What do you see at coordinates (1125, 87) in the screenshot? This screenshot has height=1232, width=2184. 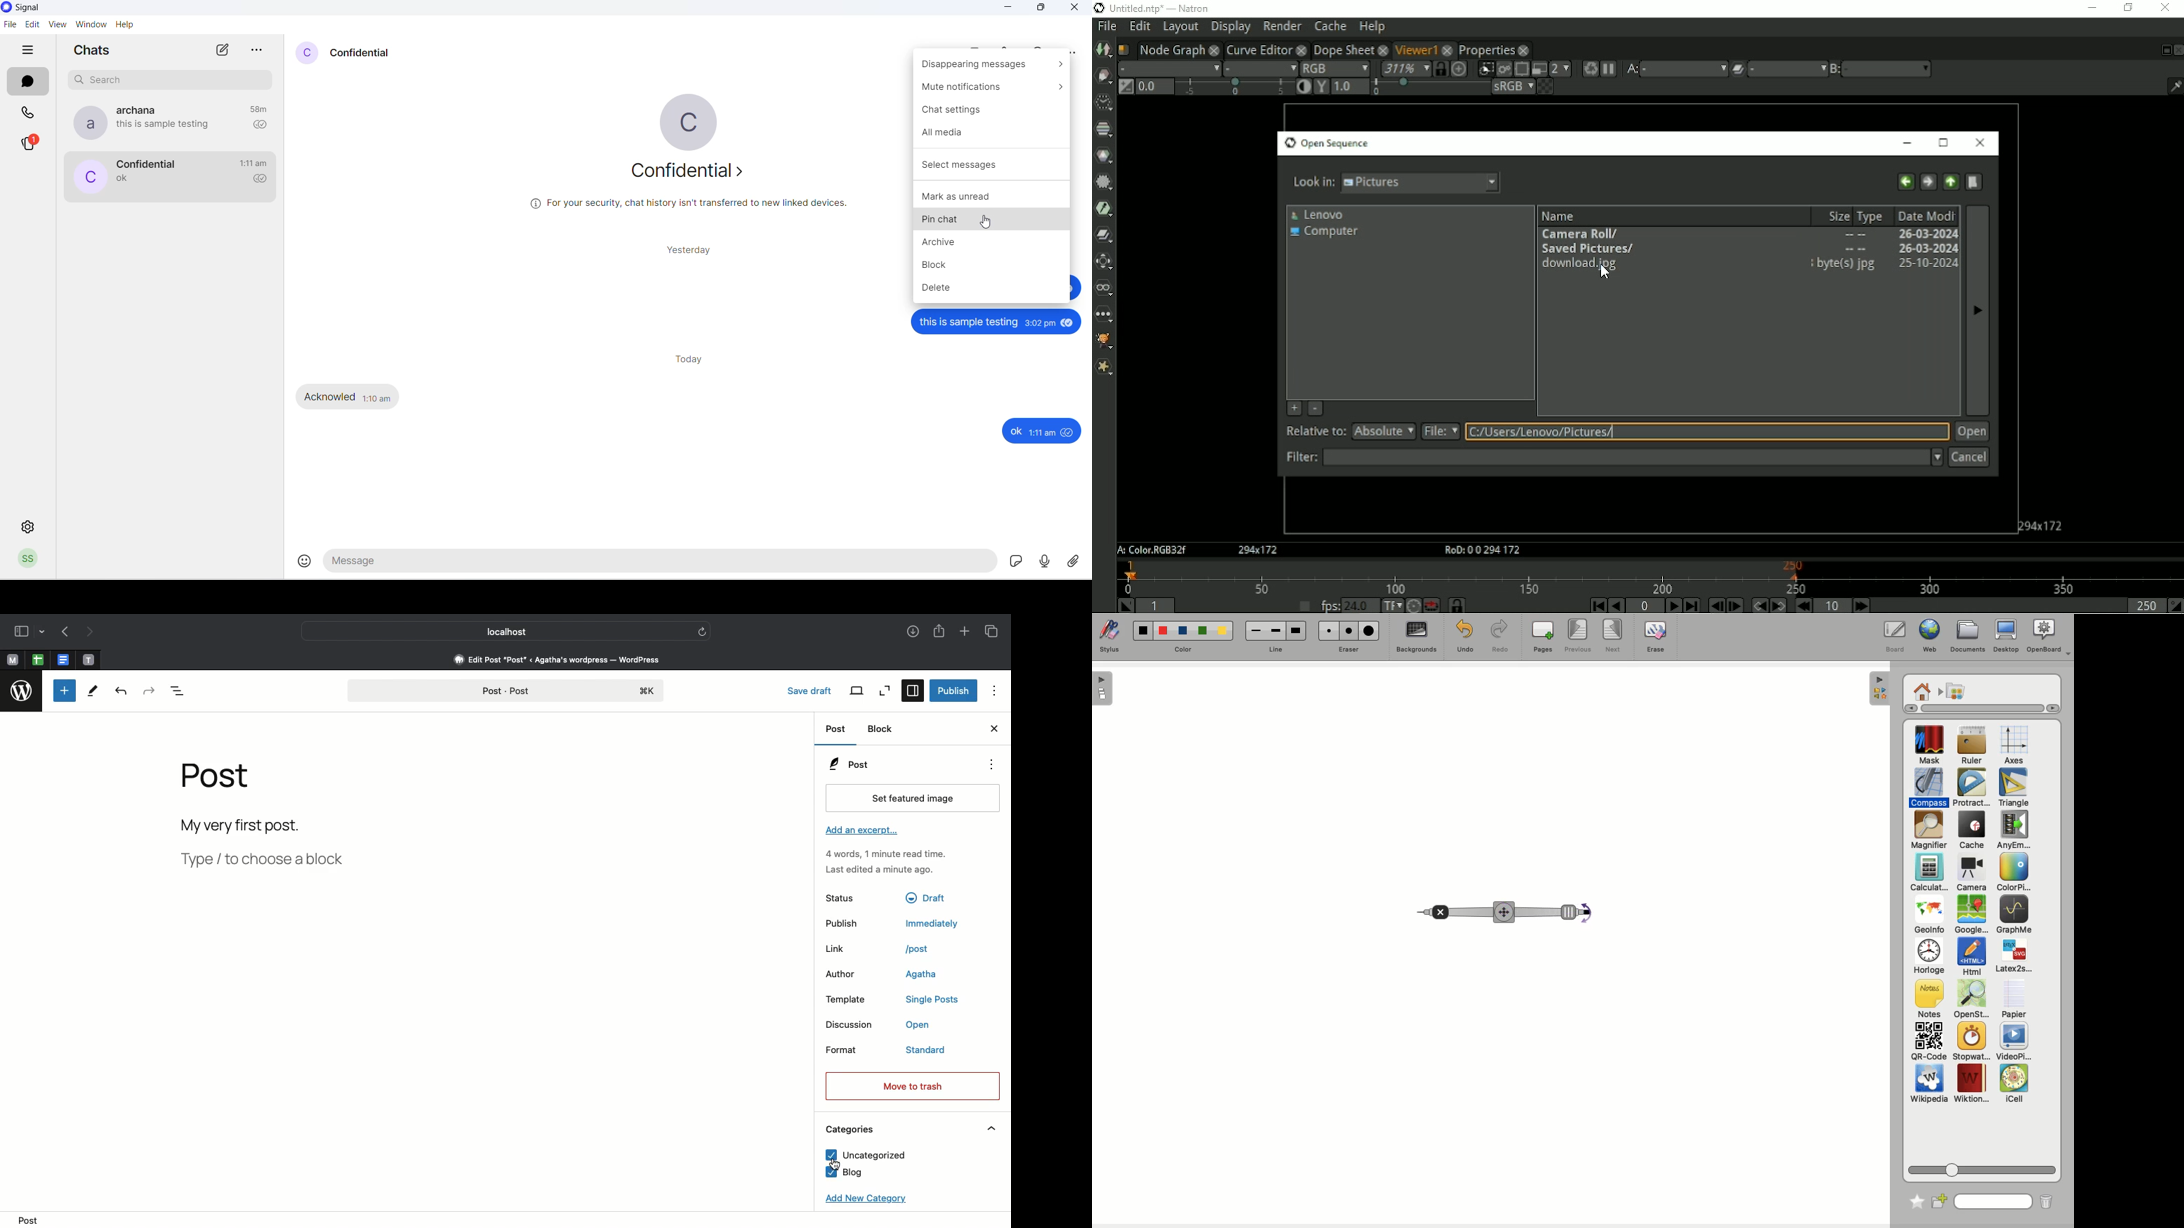 I see `Switch between "neutral" 1.0 gain f-stop and the previous setting` at bounding box center [1125, 87].